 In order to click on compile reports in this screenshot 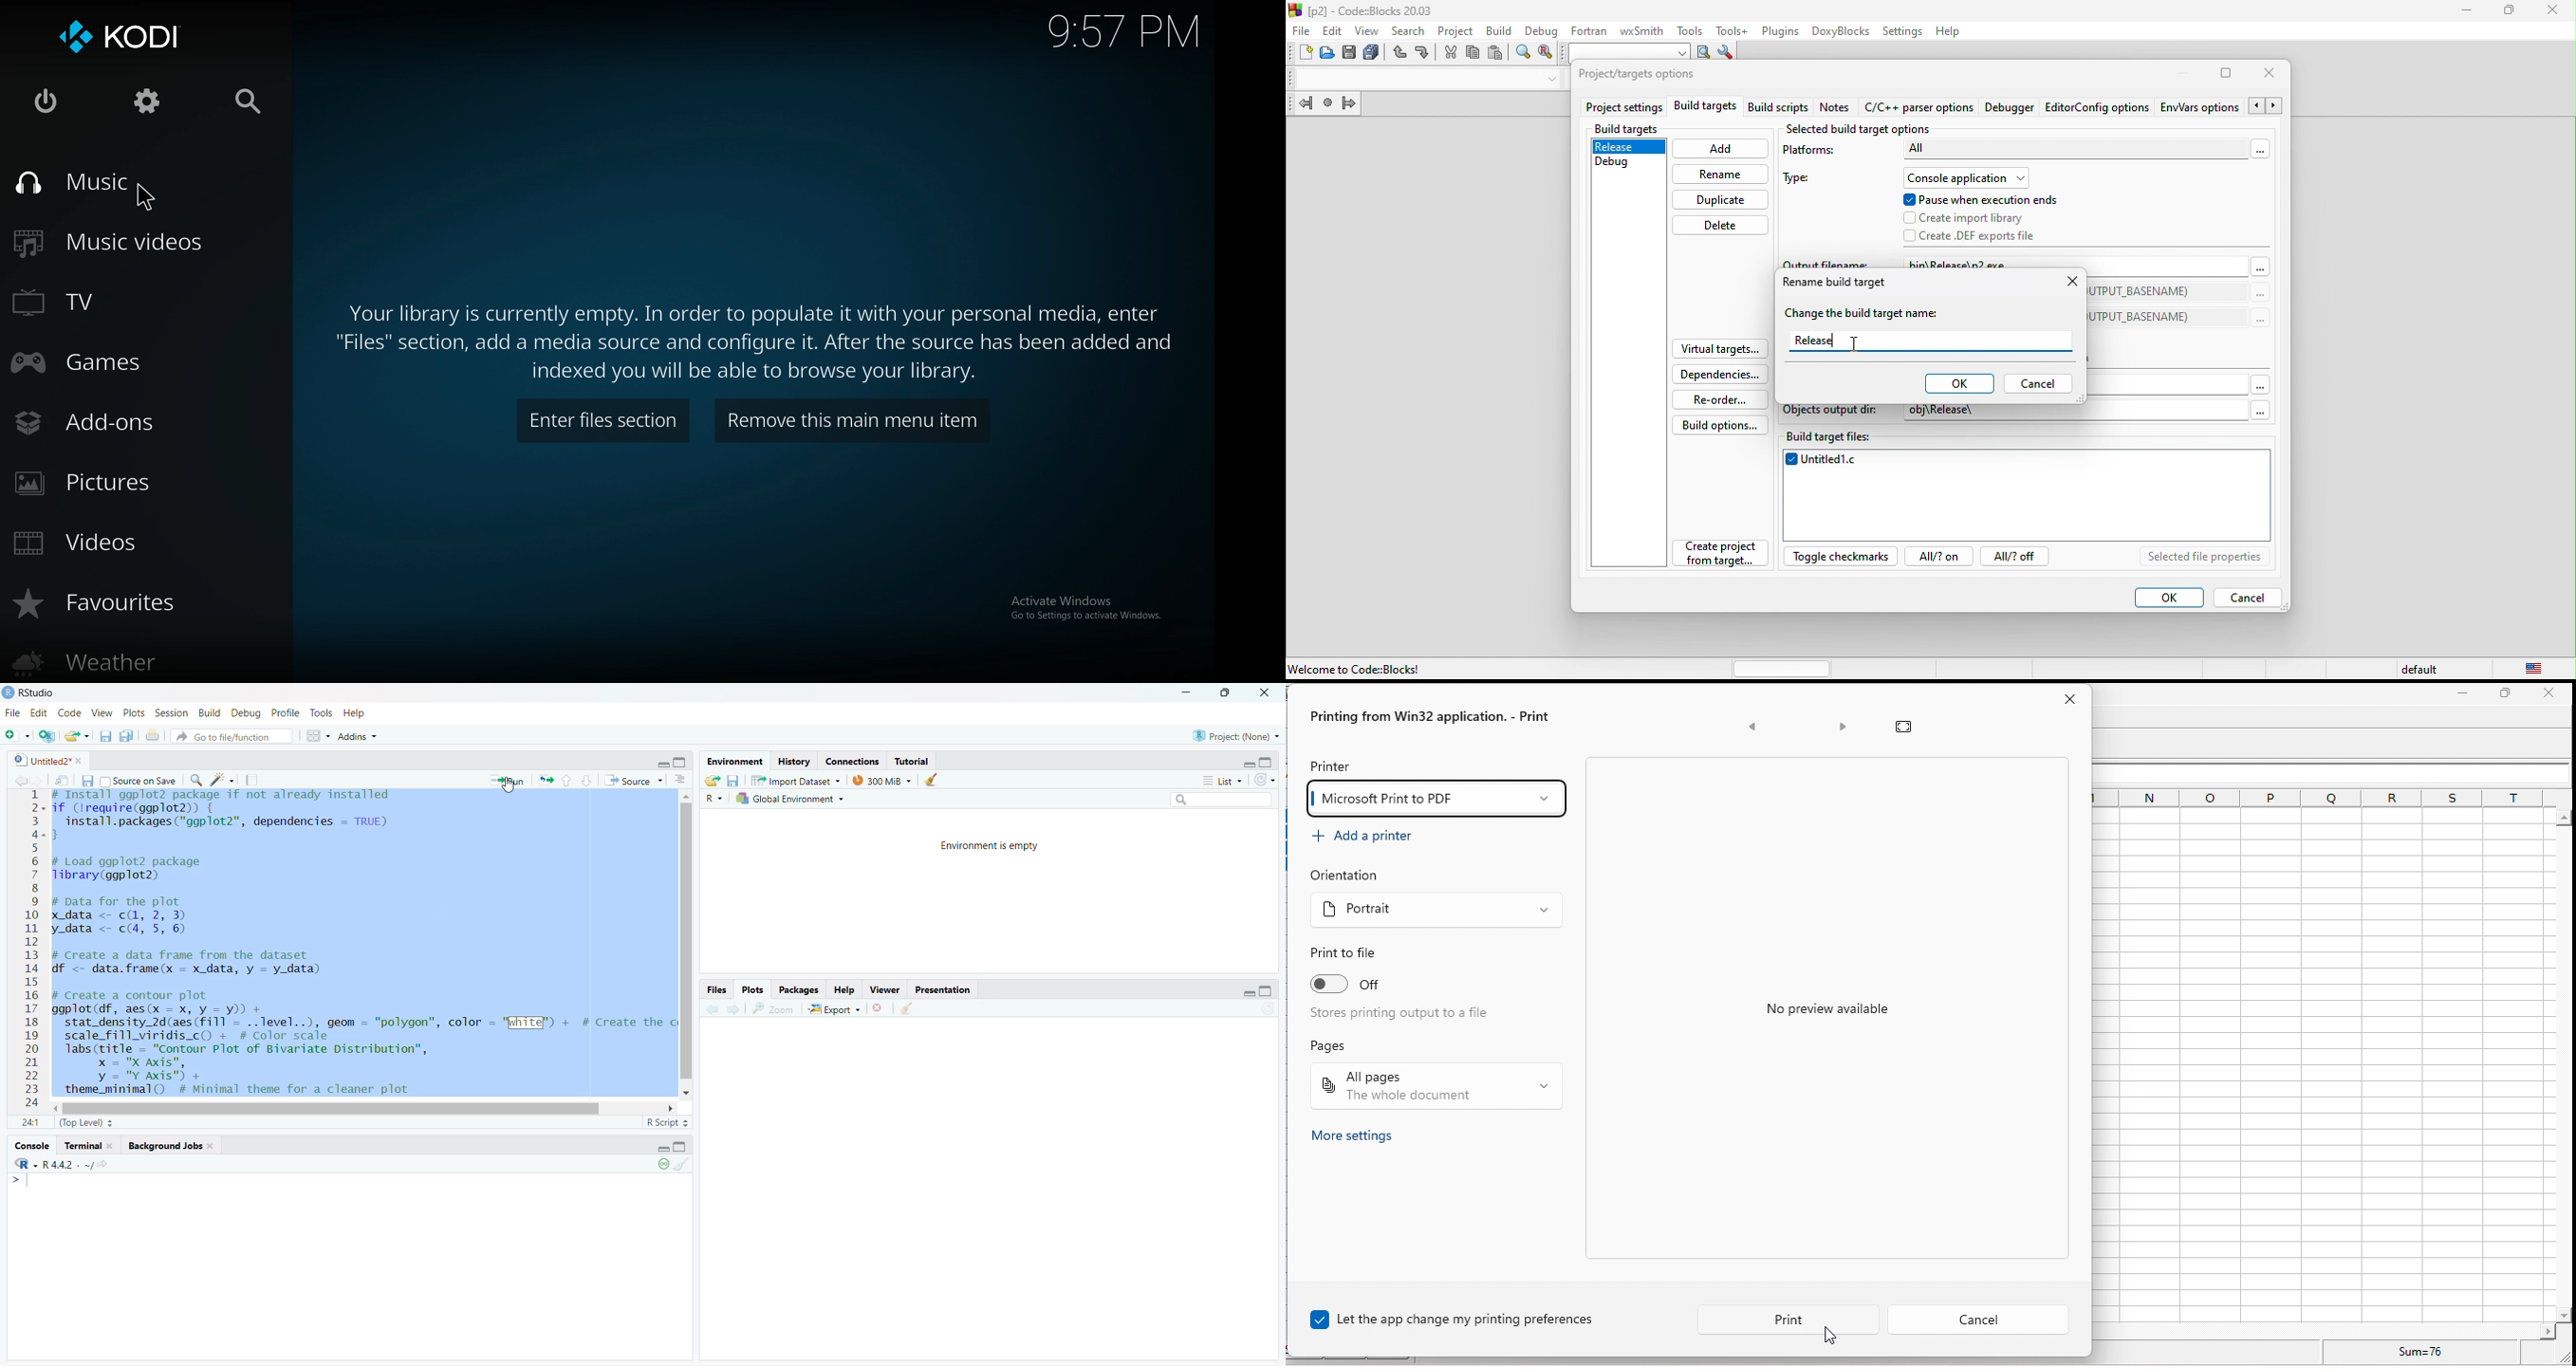, I will do `click(252, 781)`.